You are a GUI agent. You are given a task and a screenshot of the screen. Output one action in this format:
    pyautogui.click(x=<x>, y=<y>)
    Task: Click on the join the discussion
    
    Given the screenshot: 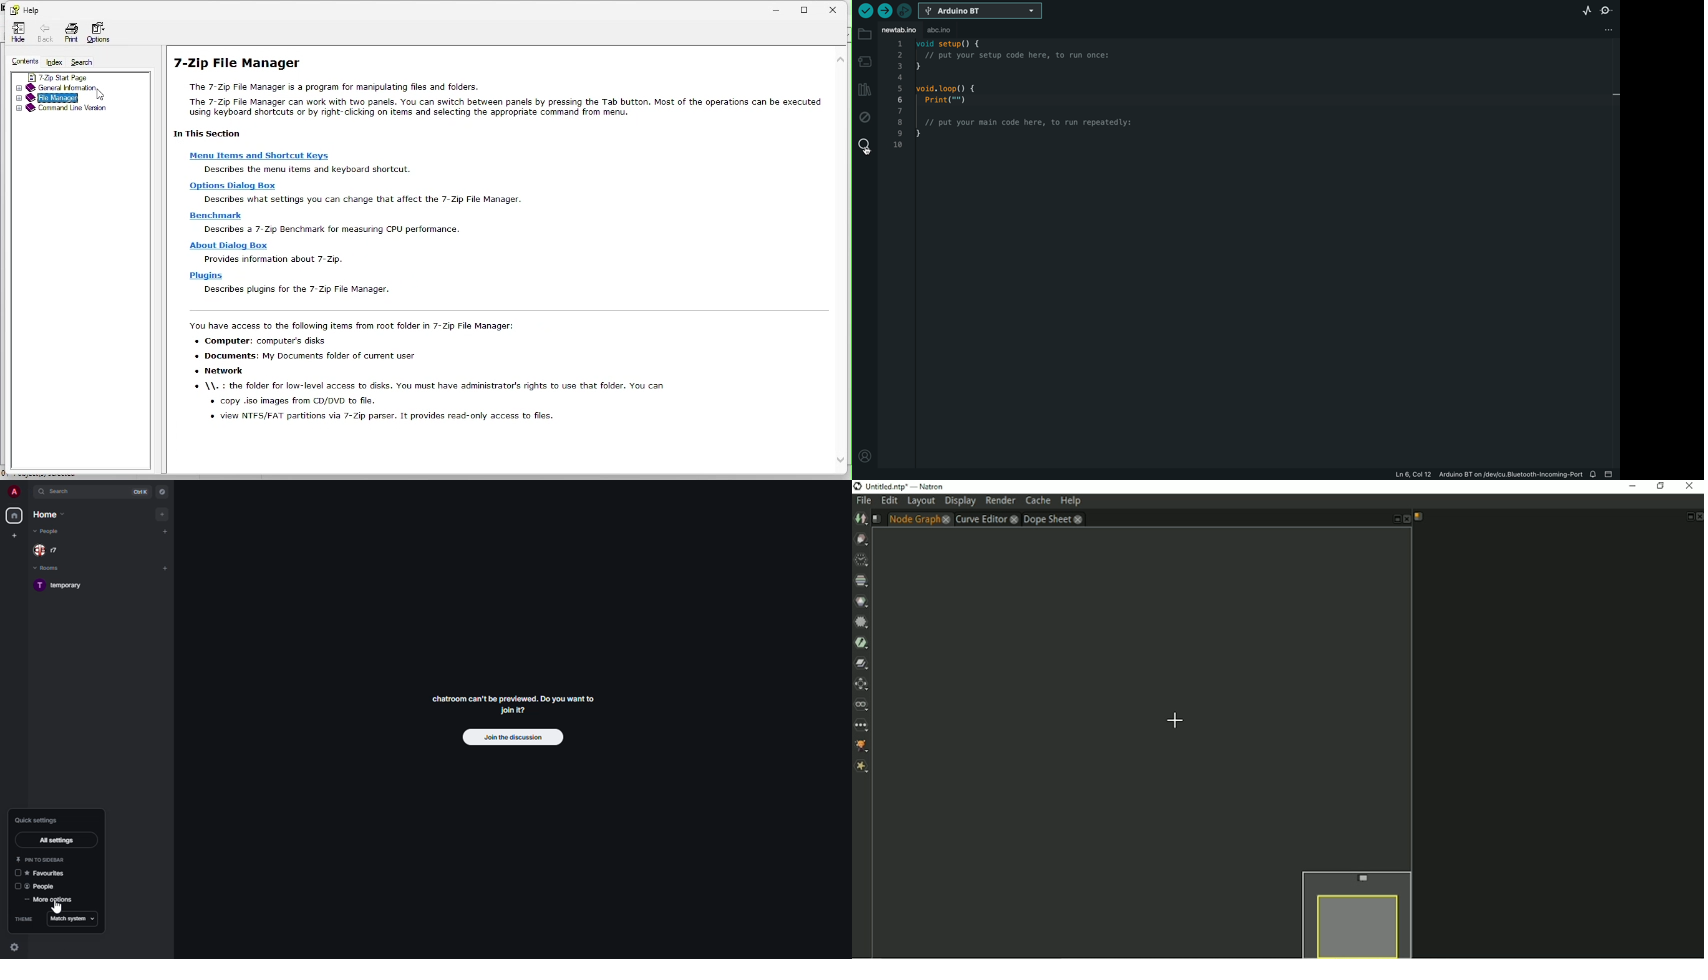 What is the action you would take?
    pyautogui.click(x=518, y=736)
    